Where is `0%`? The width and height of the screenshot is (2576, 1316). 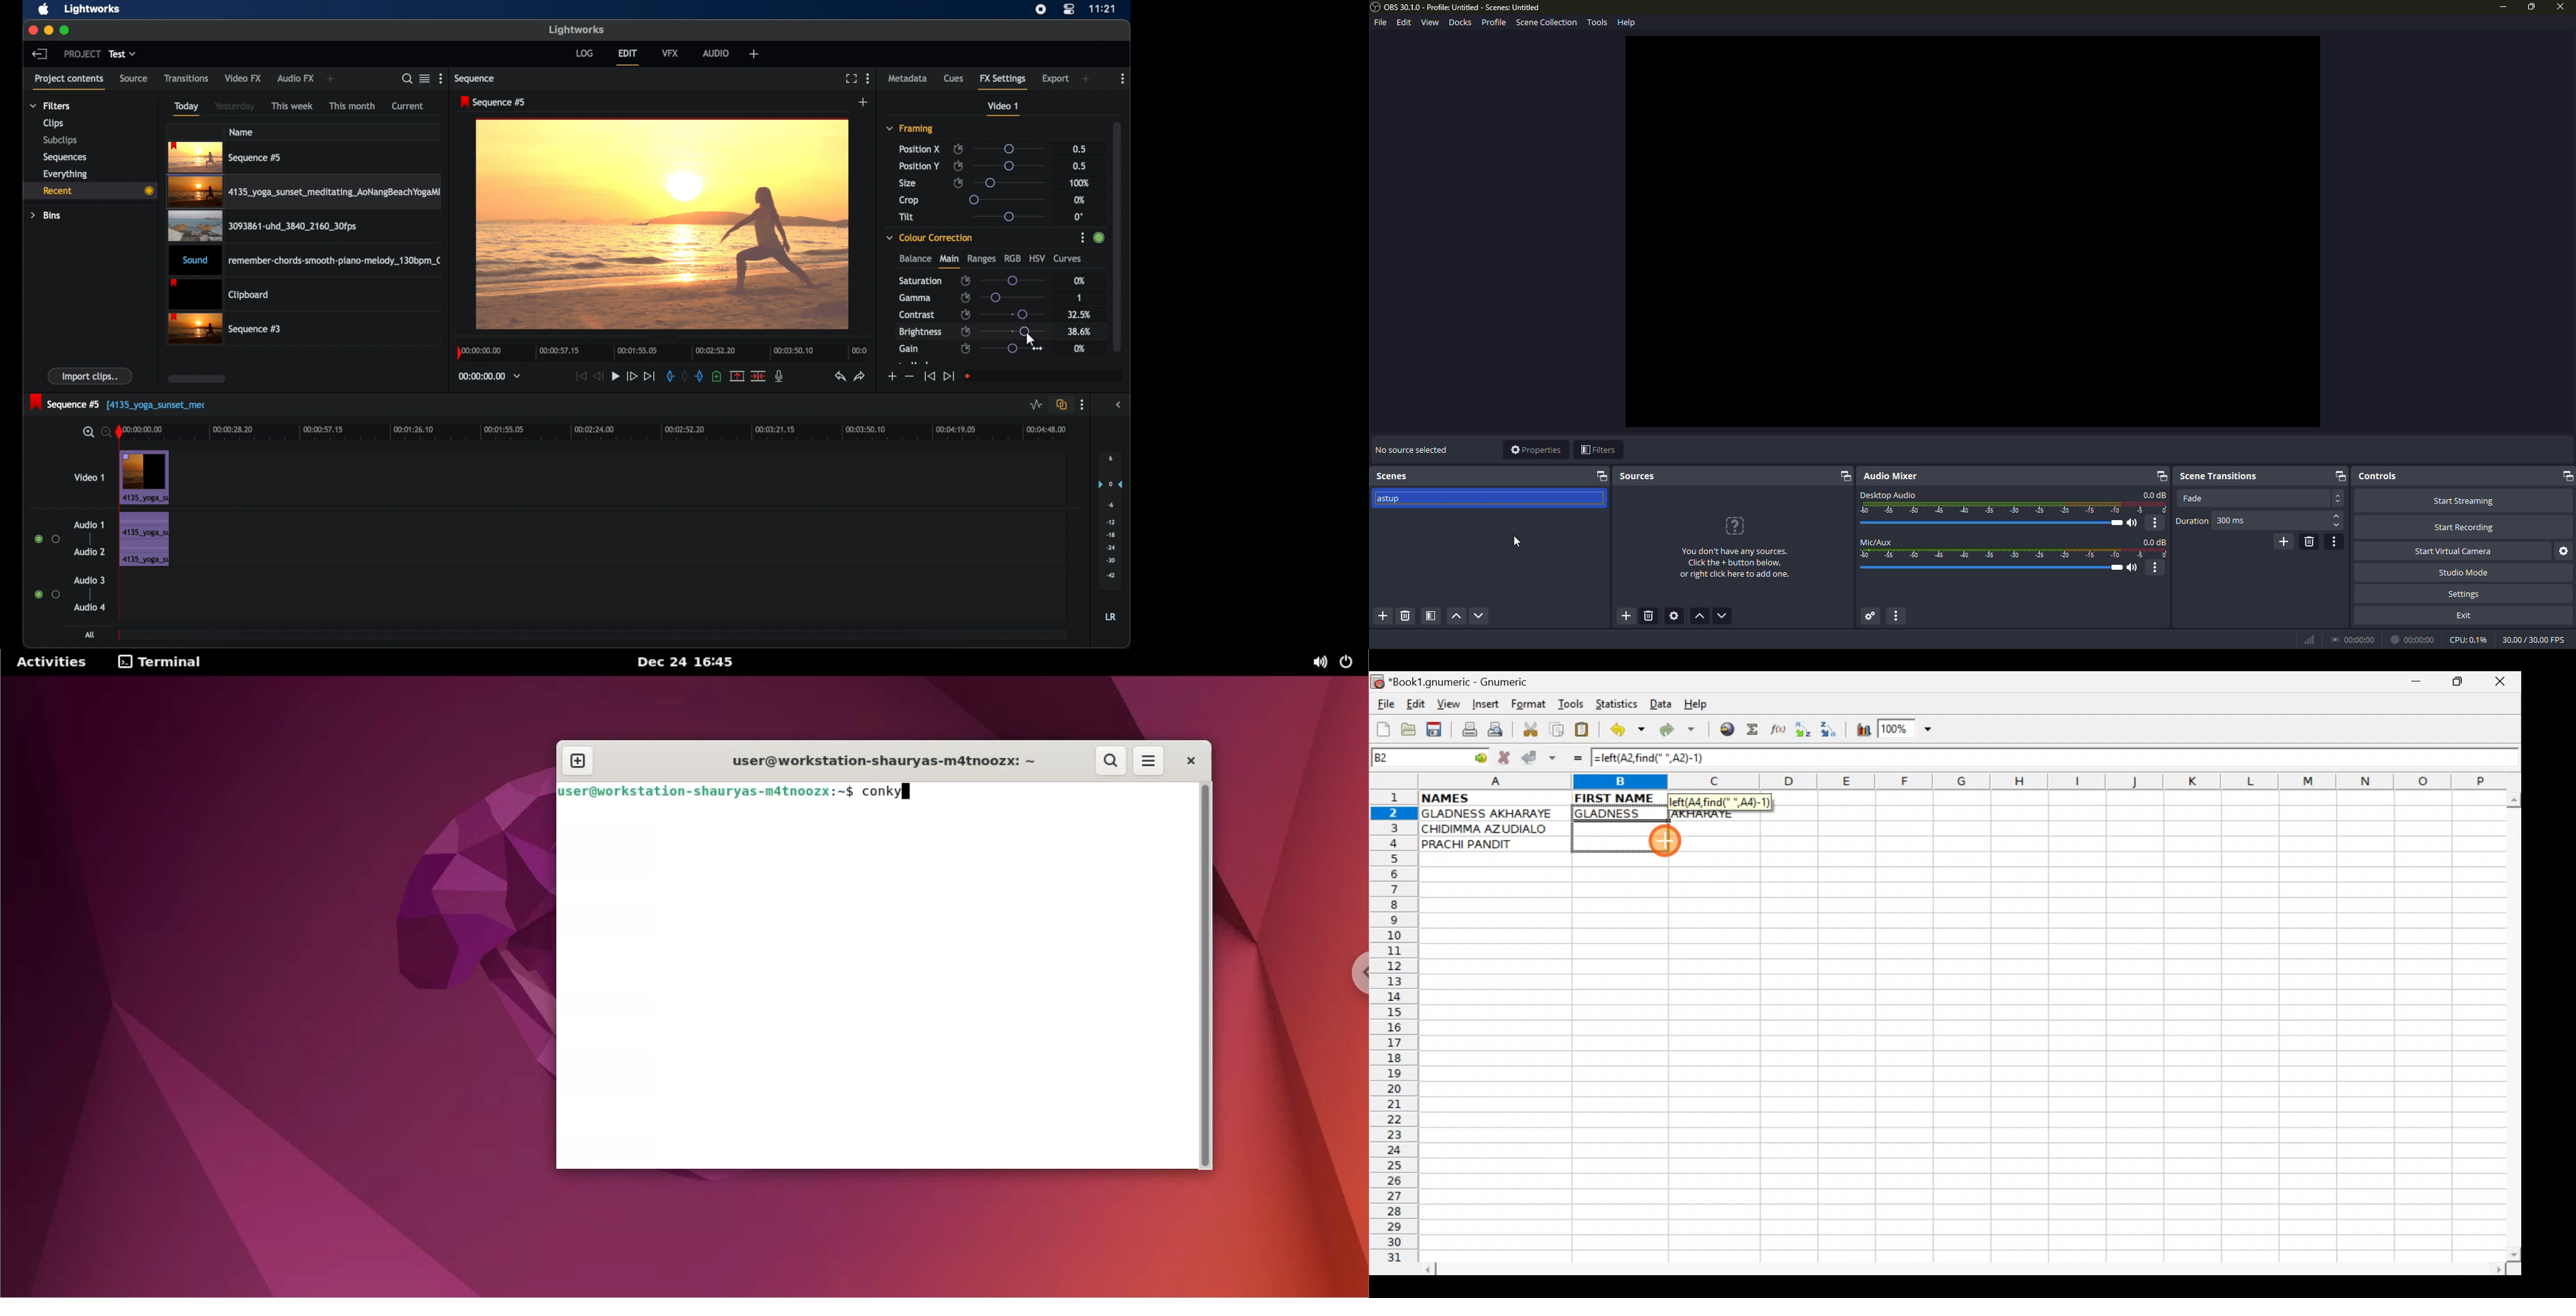 0% is located at coordinates (1078, 200).